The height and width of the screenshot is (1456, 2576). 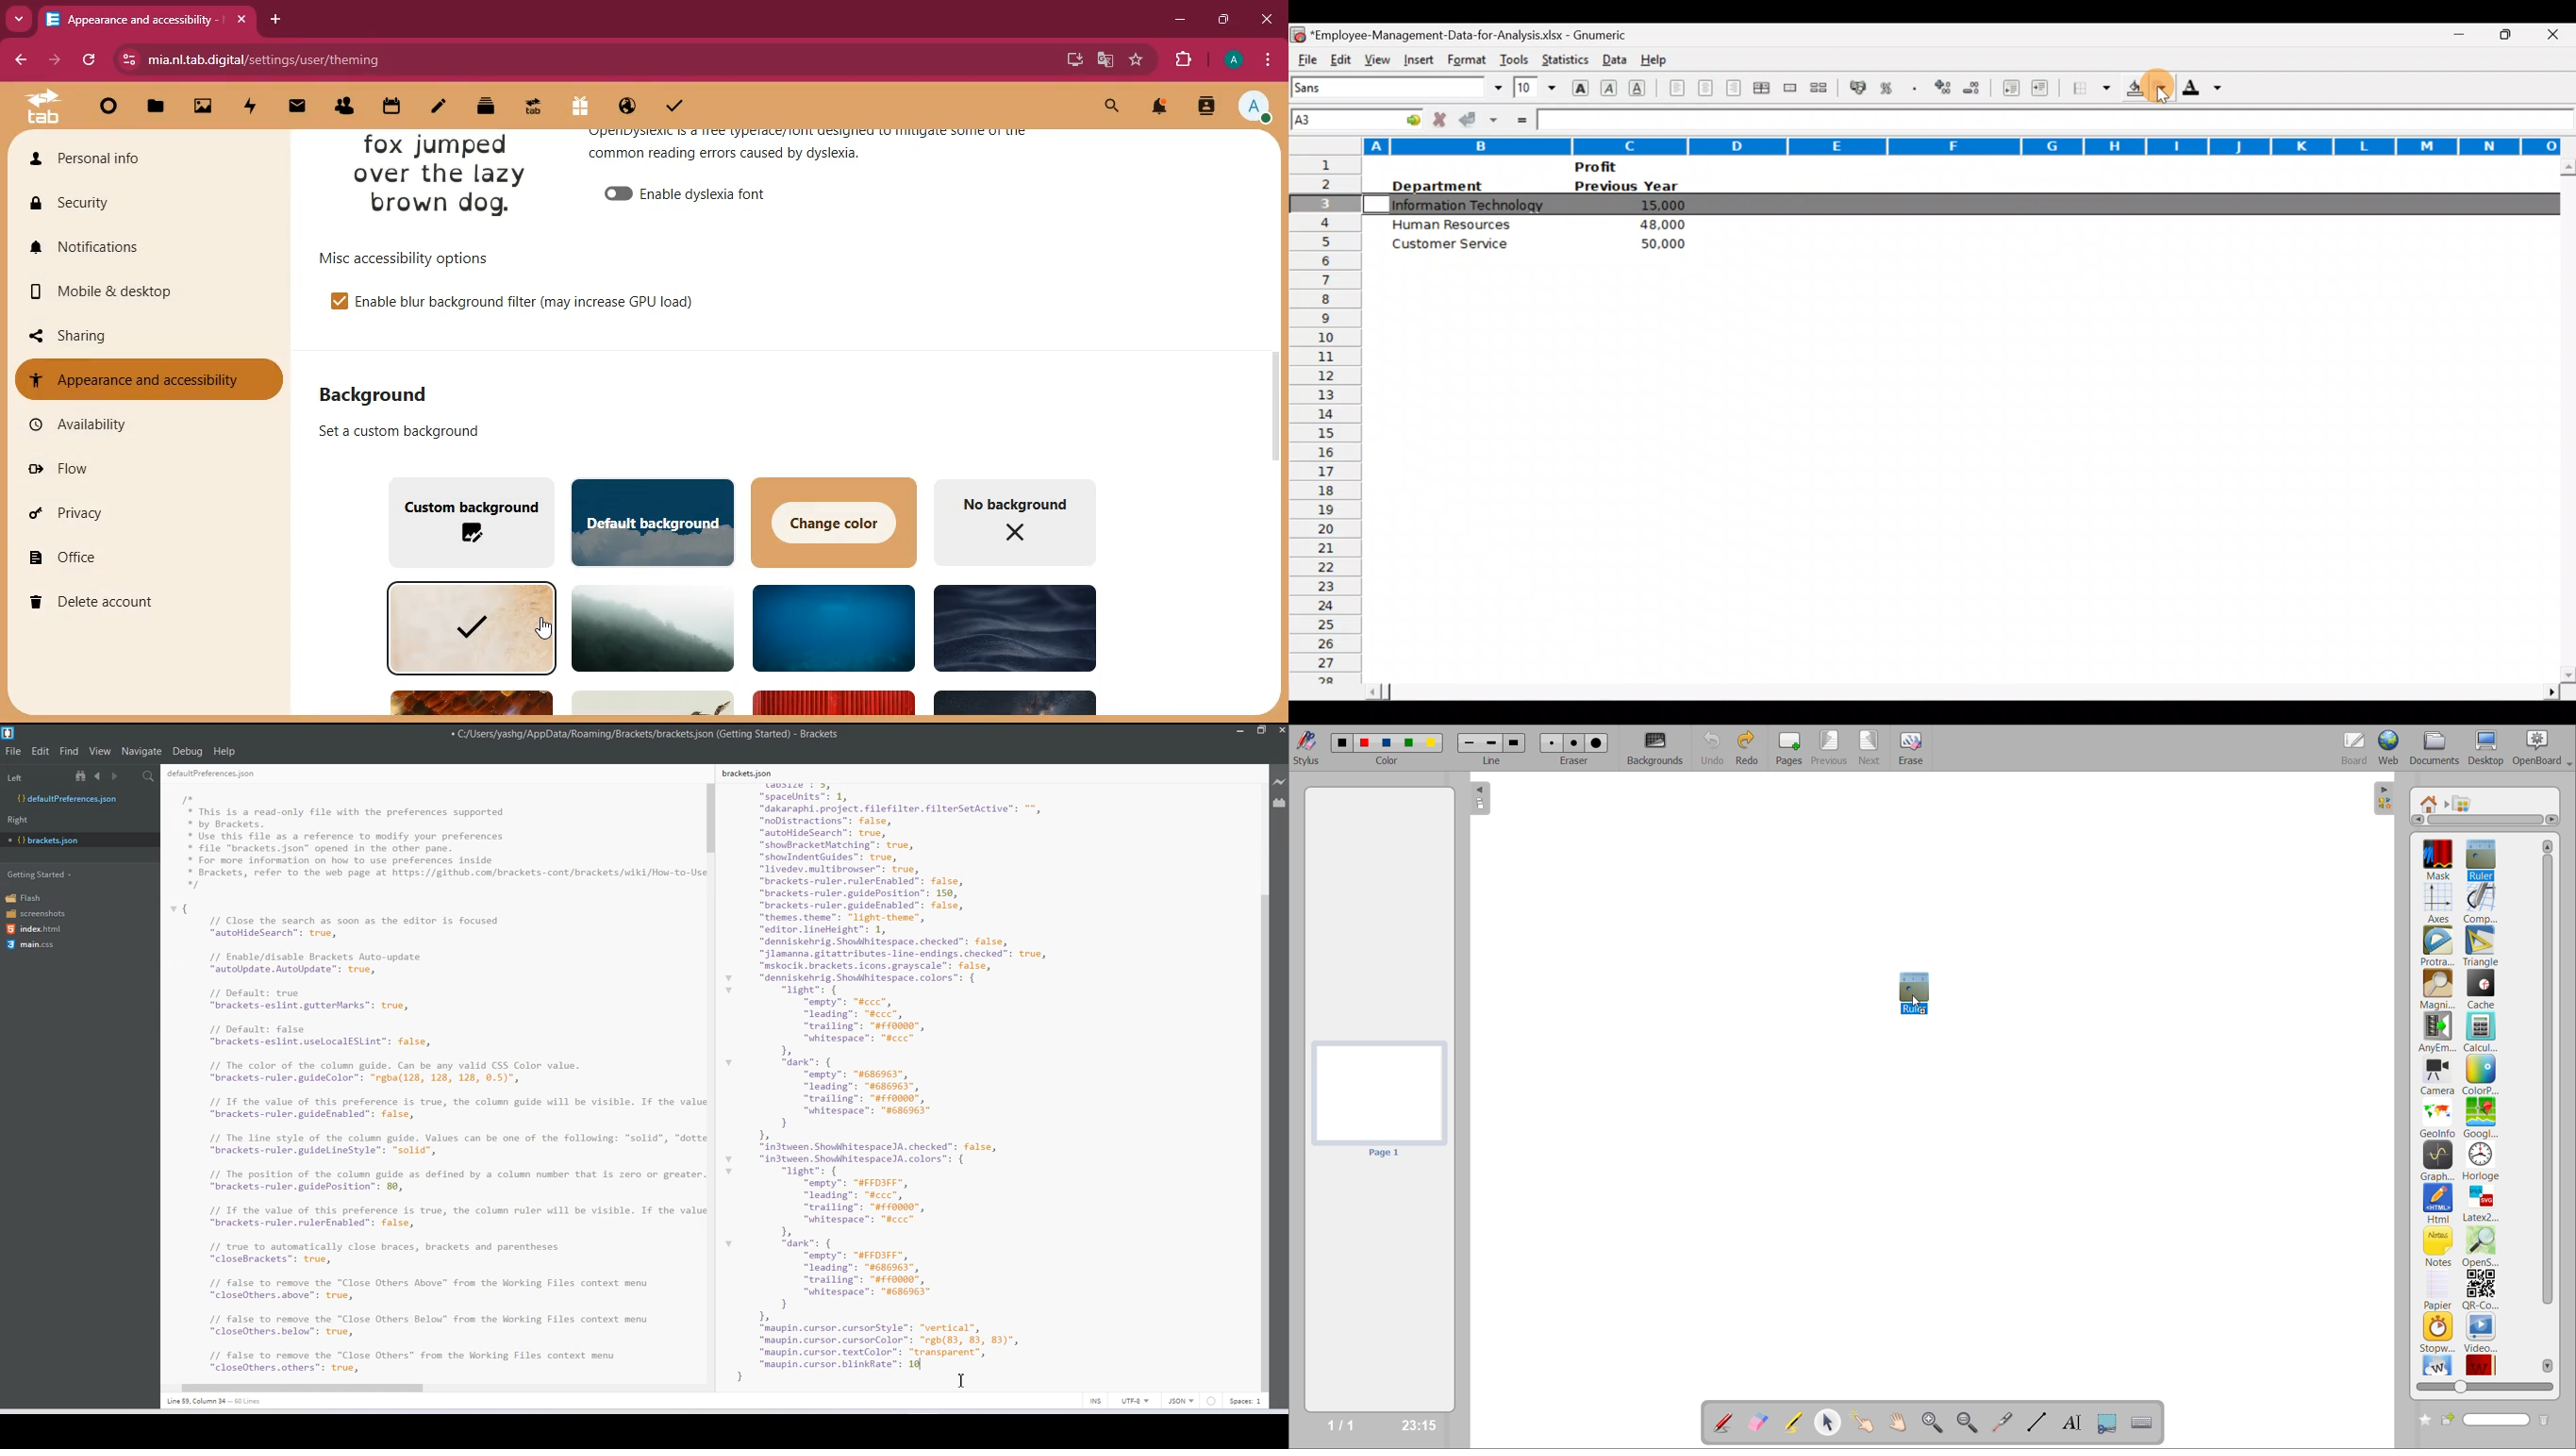 What do you see at coordinates (2092, 88) in the screenshot?
I see `Borders` at bounding box center [2092, 88].